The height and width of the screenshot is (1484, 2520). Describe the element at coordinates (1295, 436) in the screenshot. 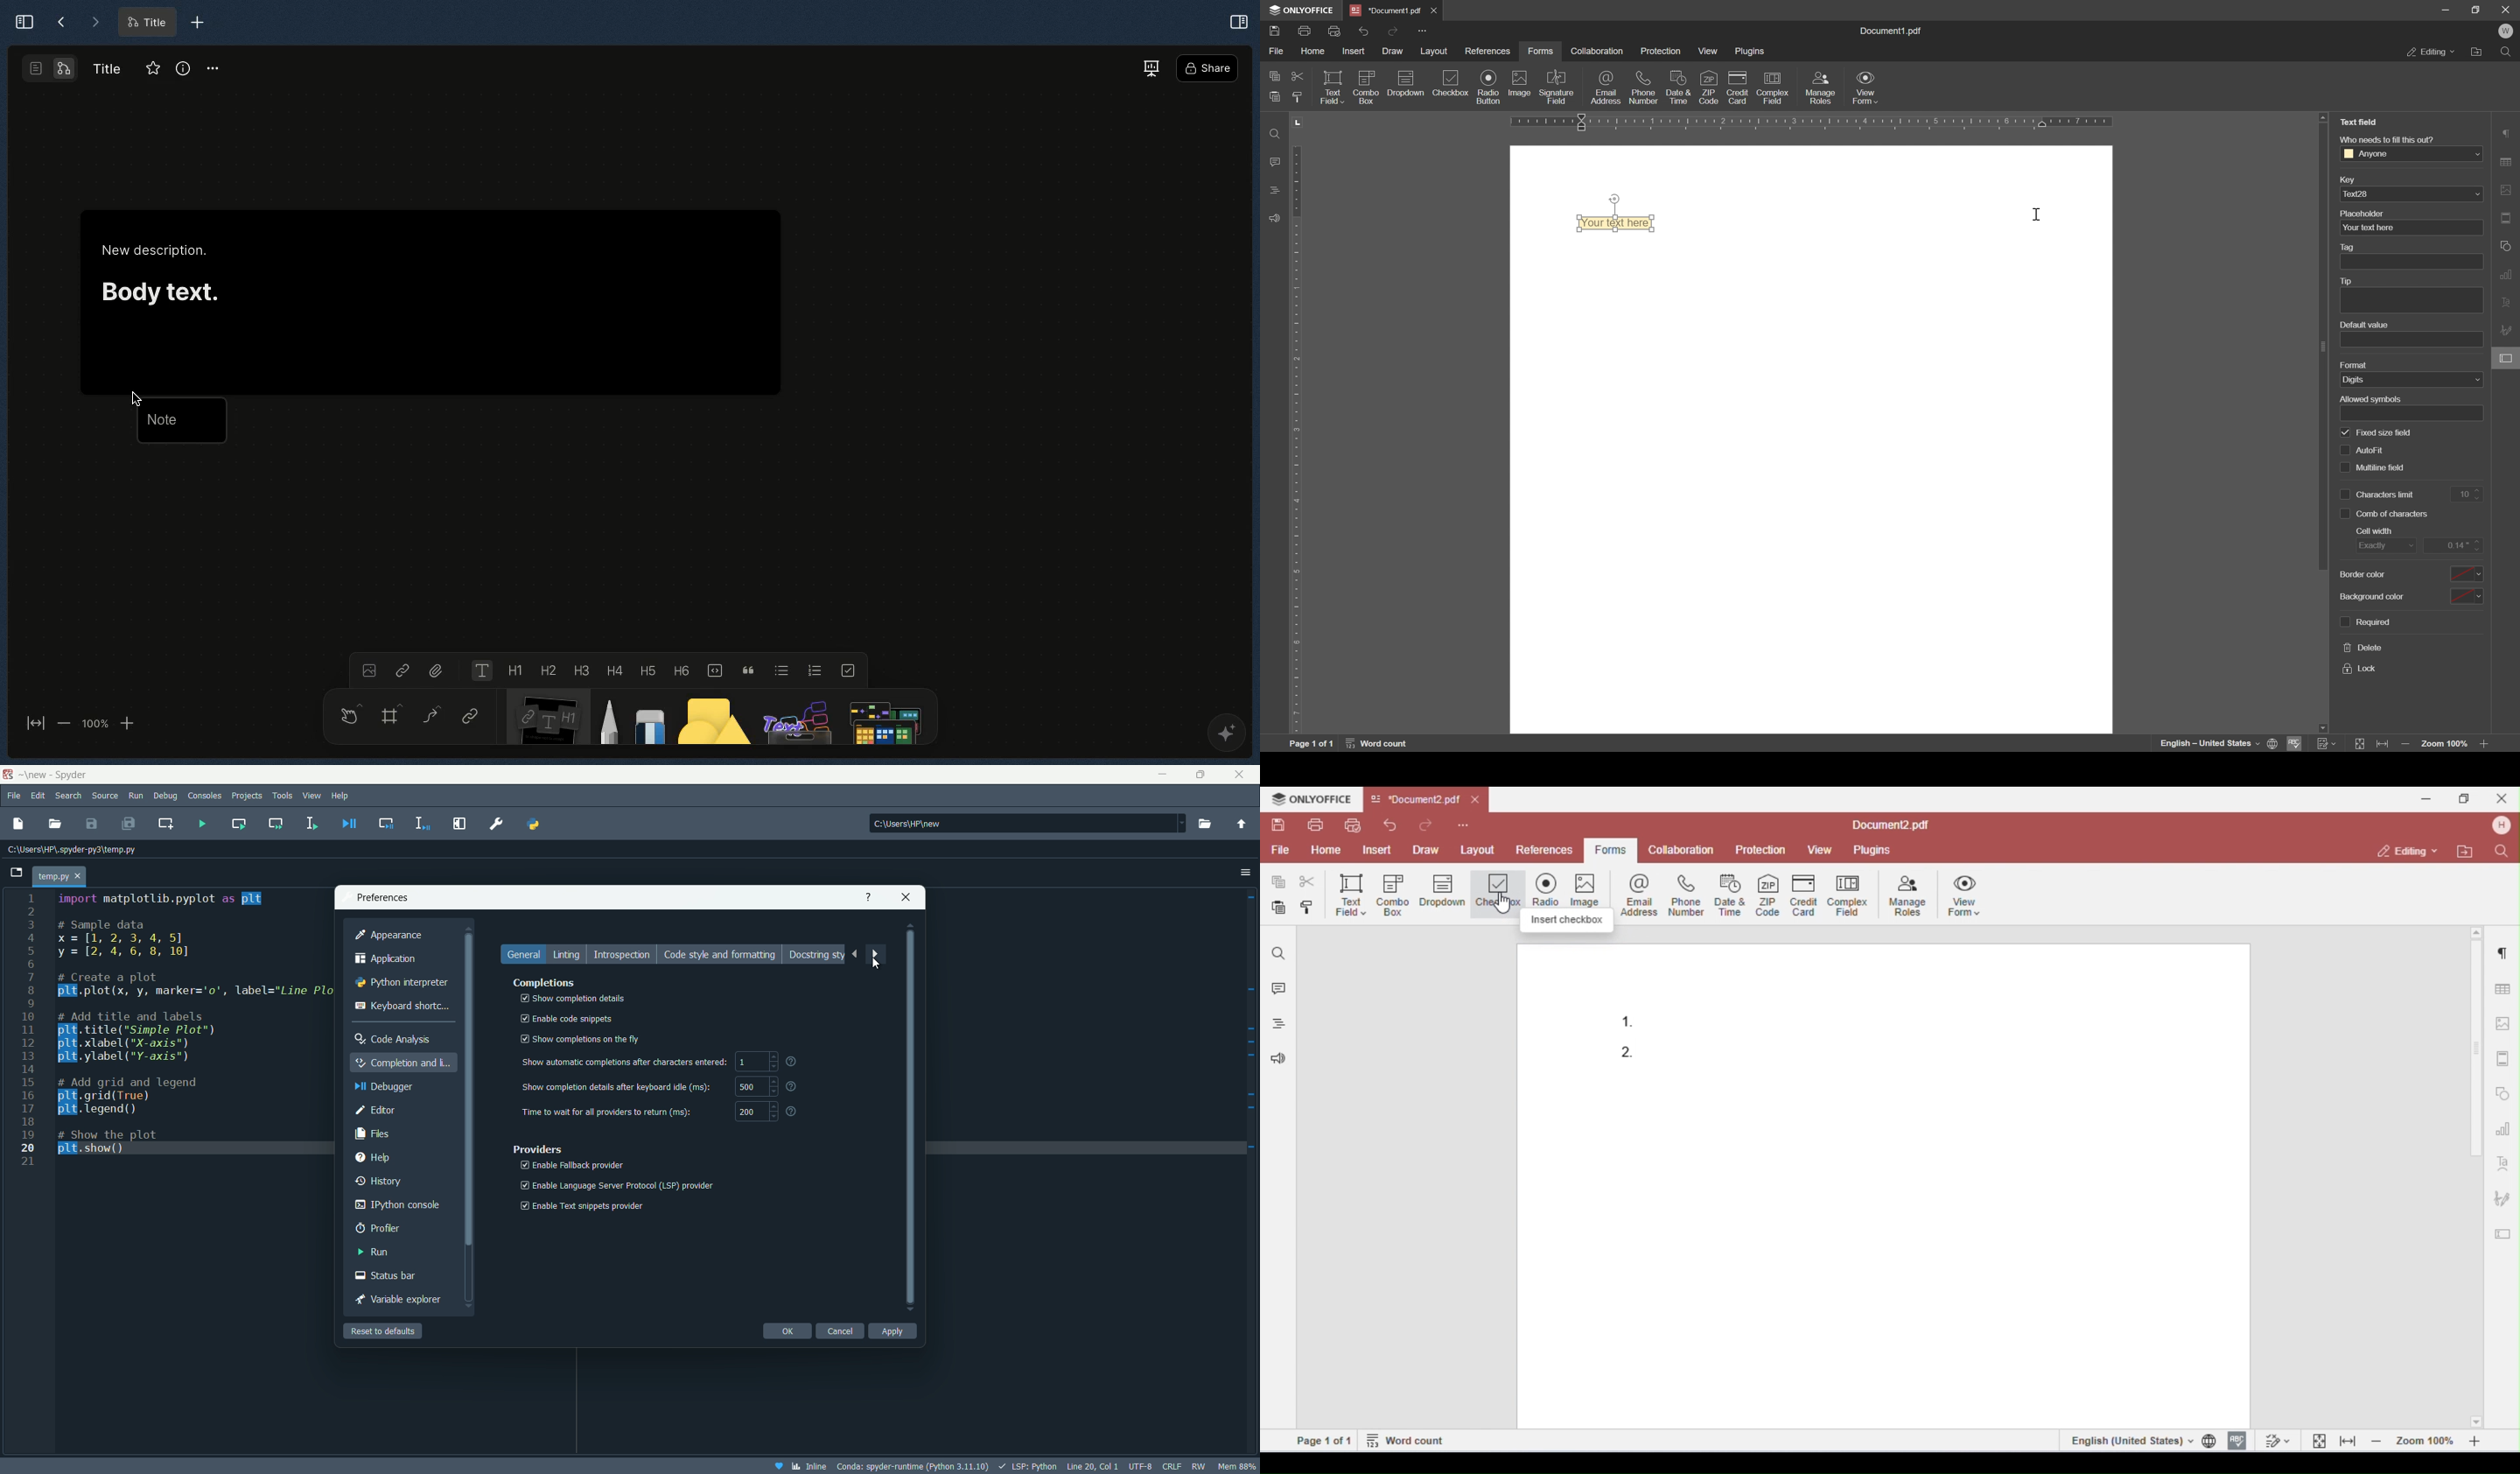

I see `ruler` at that location.